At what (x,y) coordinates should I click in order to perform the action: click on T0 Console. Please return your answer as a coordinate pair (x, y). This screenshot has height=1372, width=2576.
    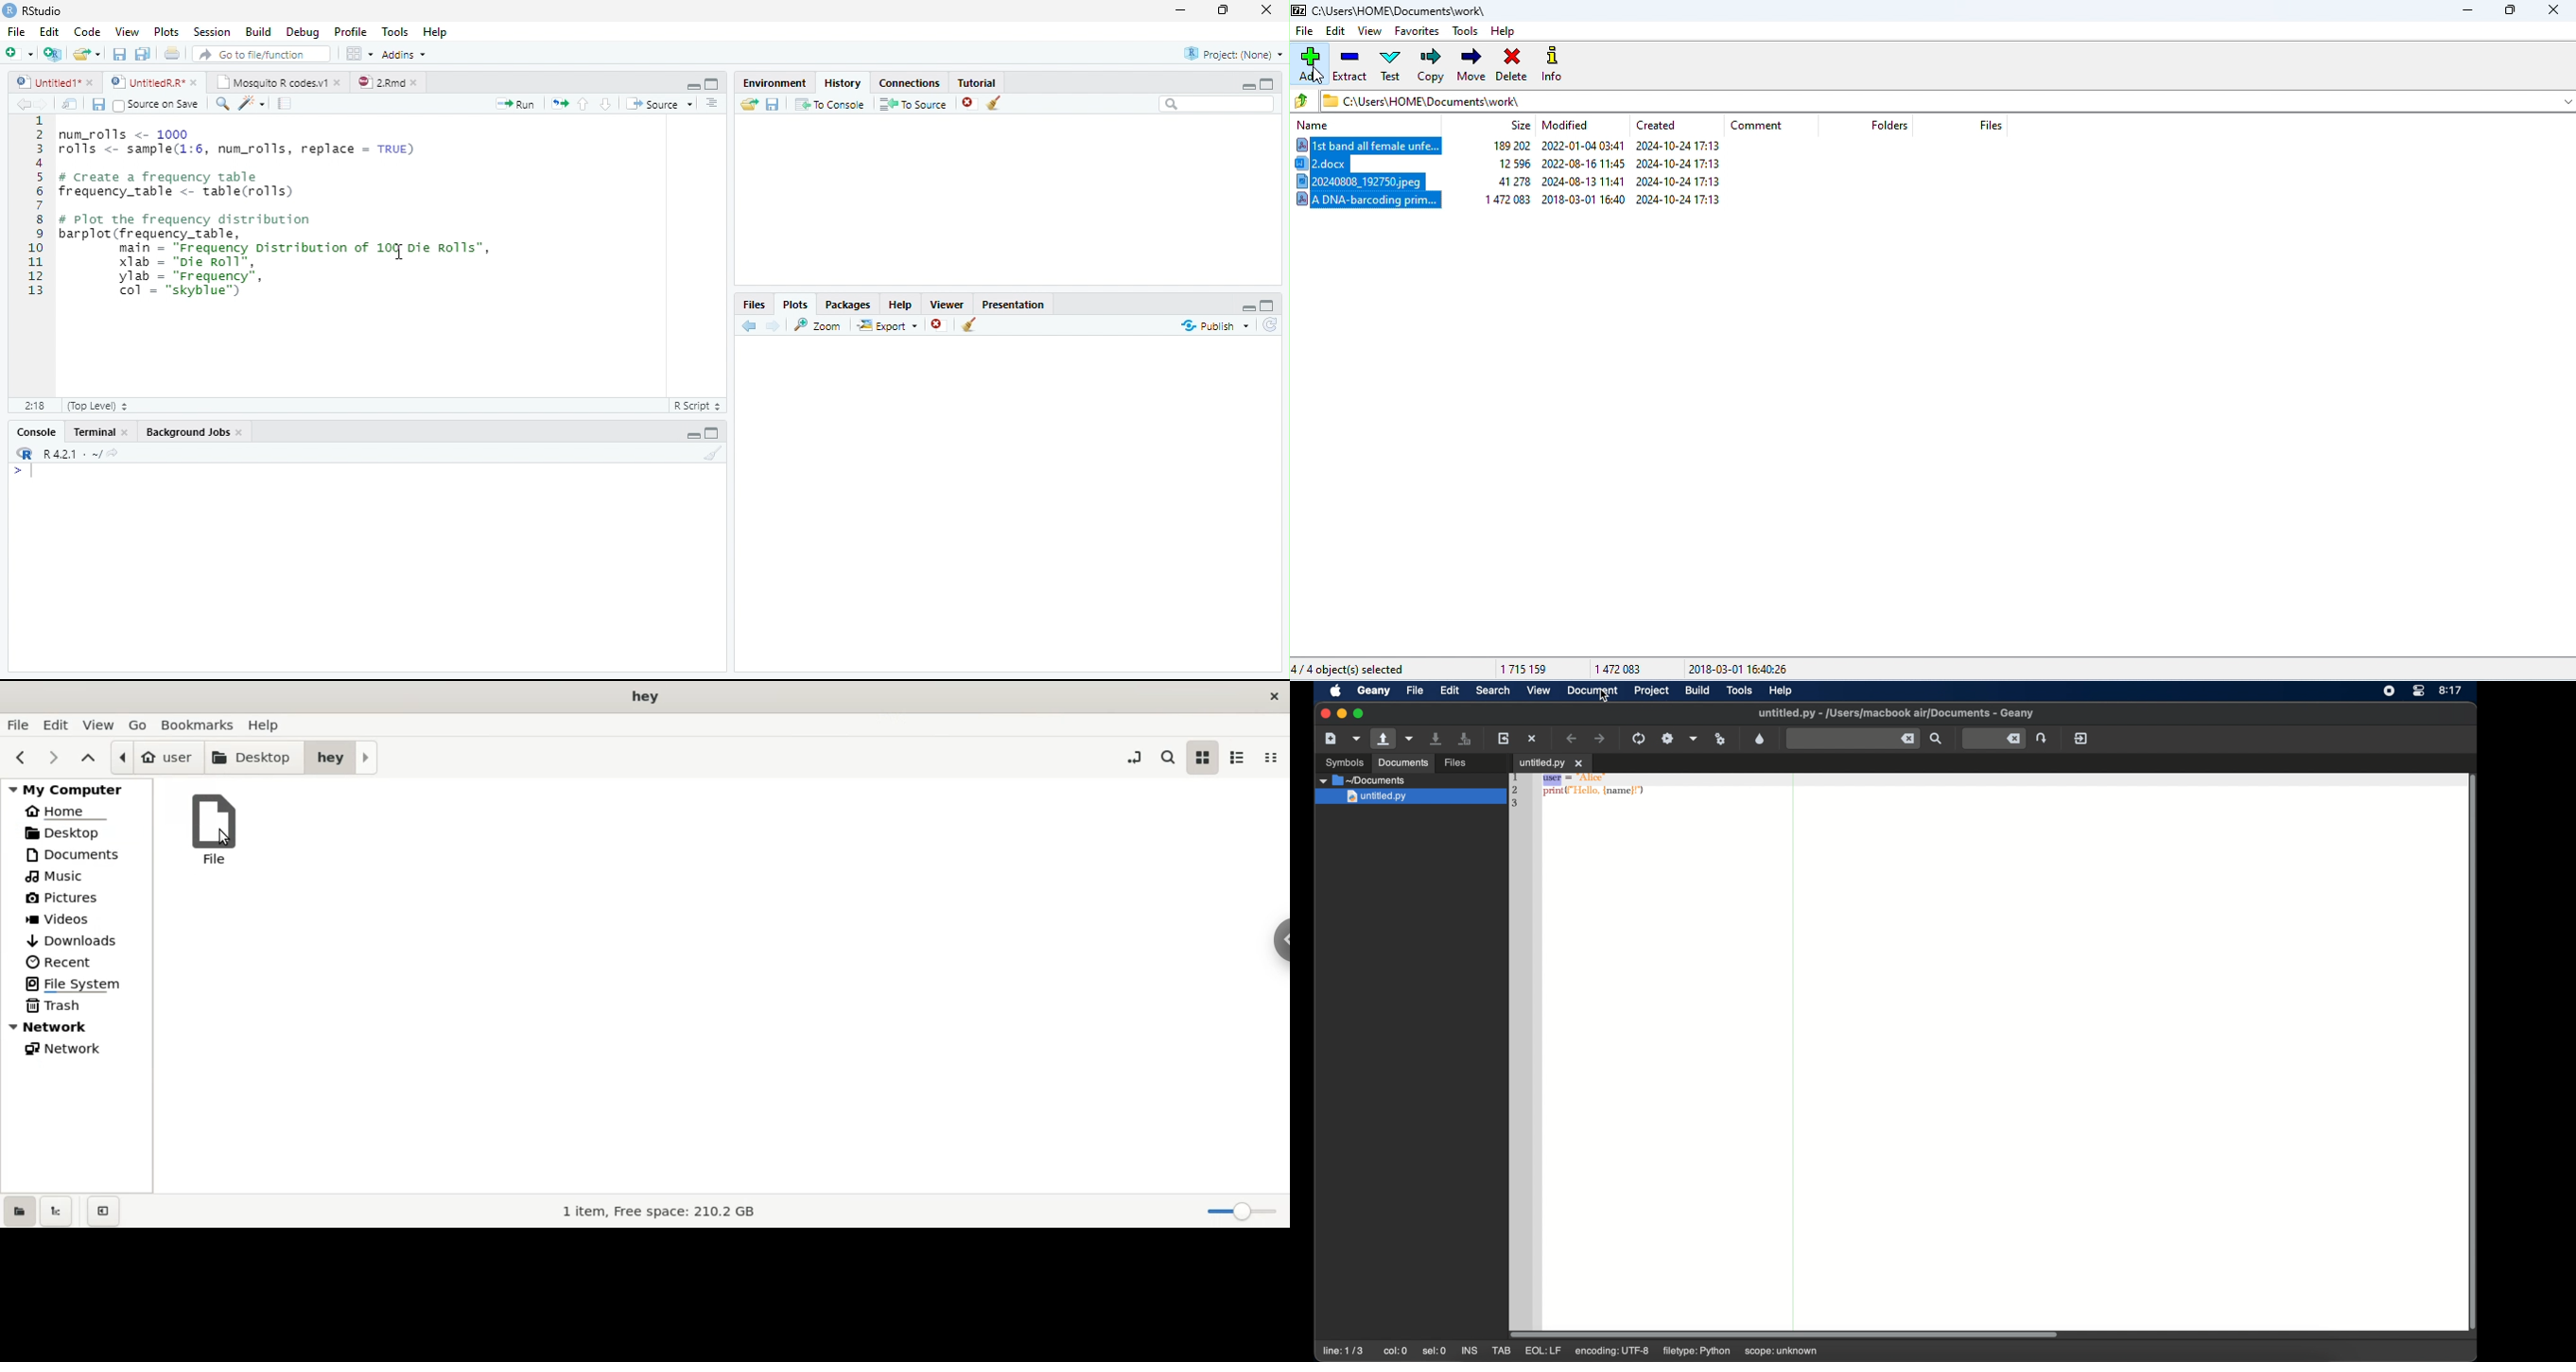
    Looking at the image, I should click on (829, 103).